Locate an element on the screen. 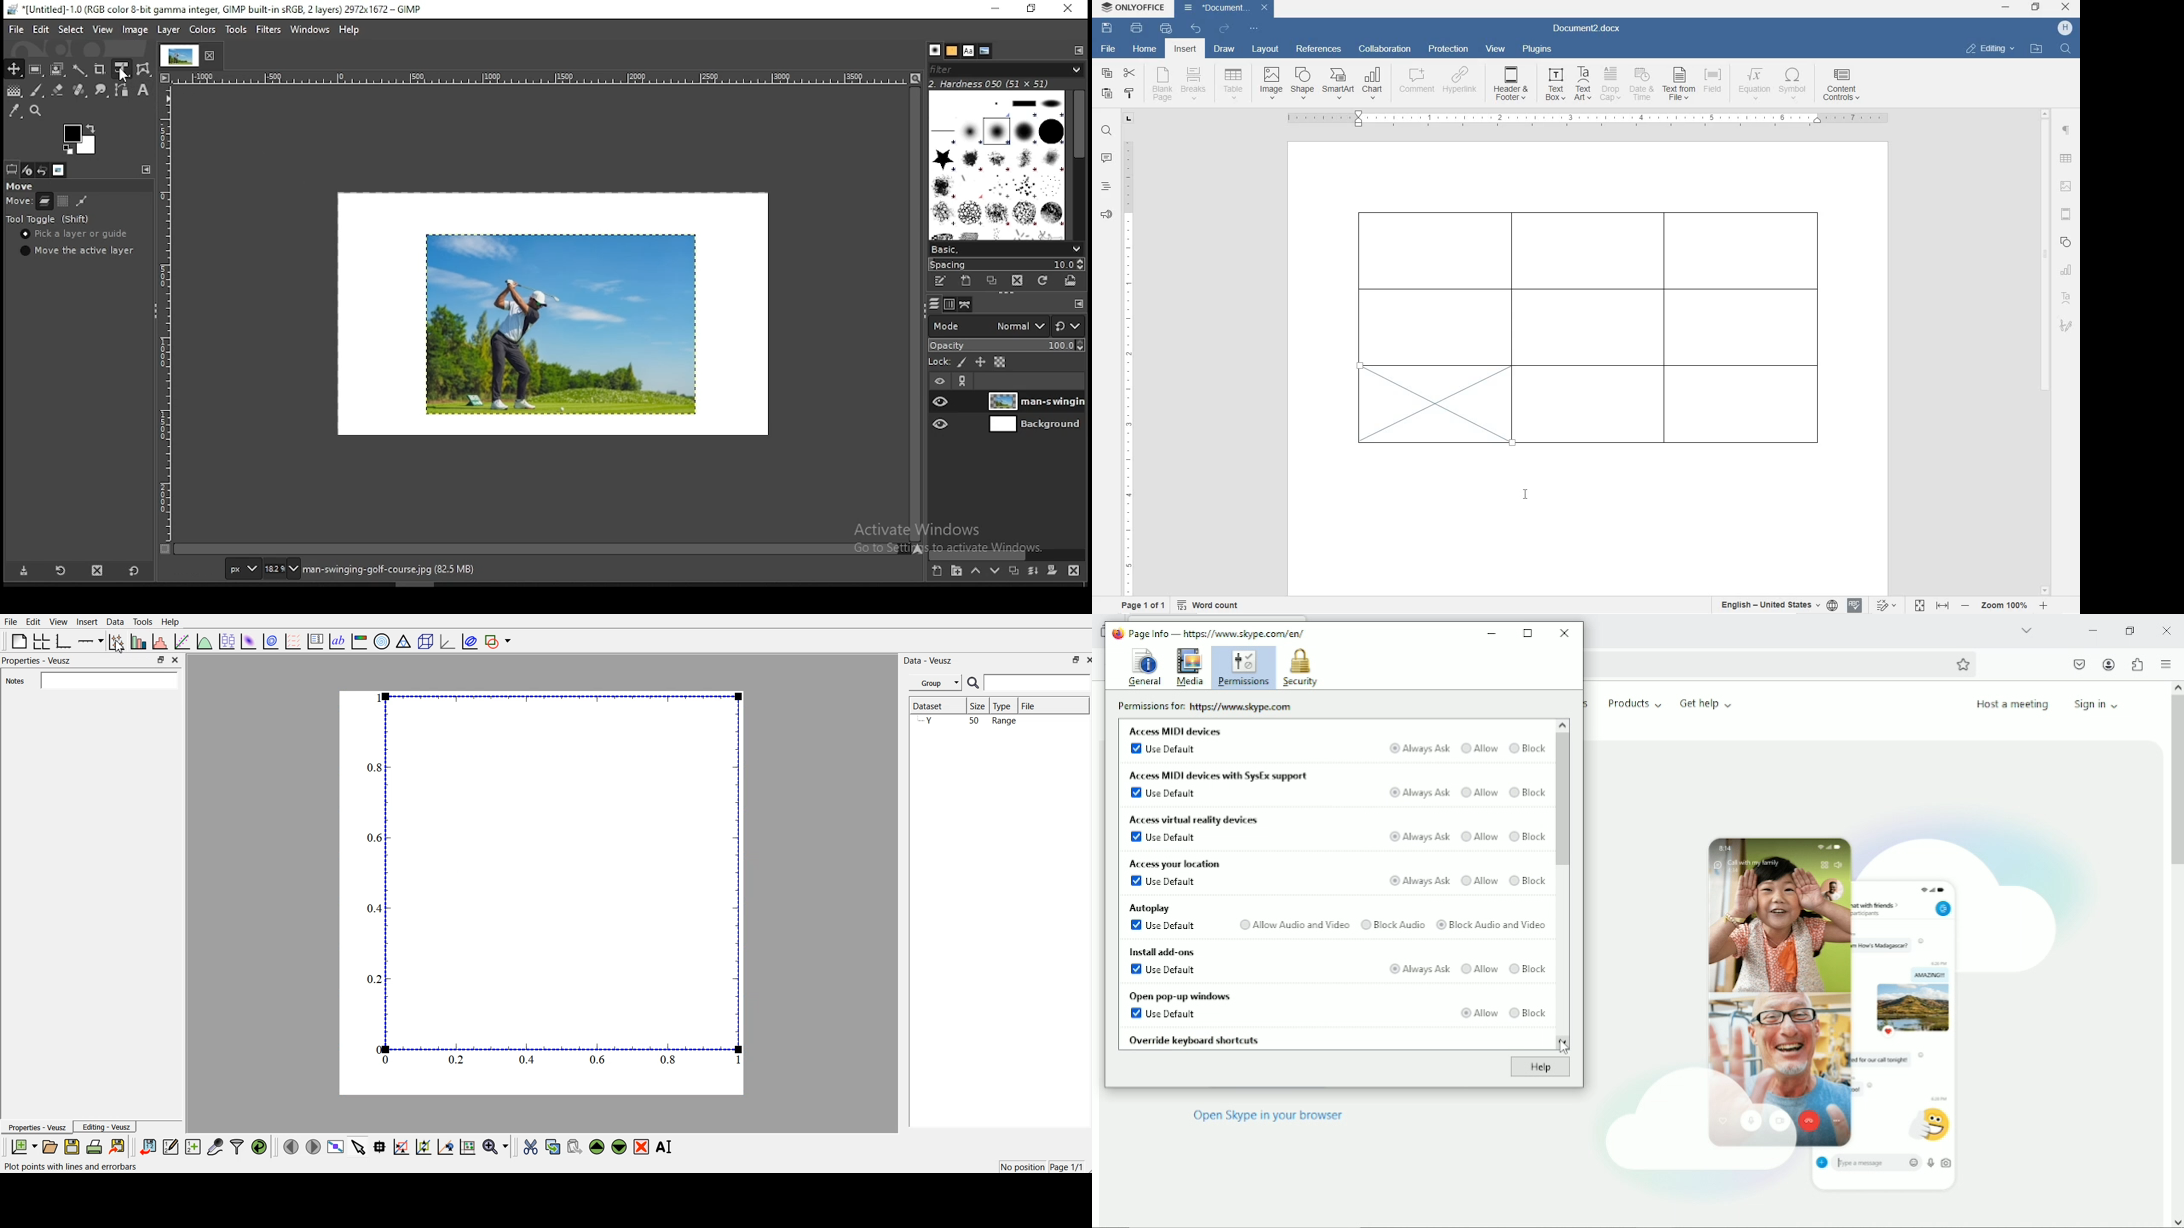  insert table is located at coordinates (1231, 84).